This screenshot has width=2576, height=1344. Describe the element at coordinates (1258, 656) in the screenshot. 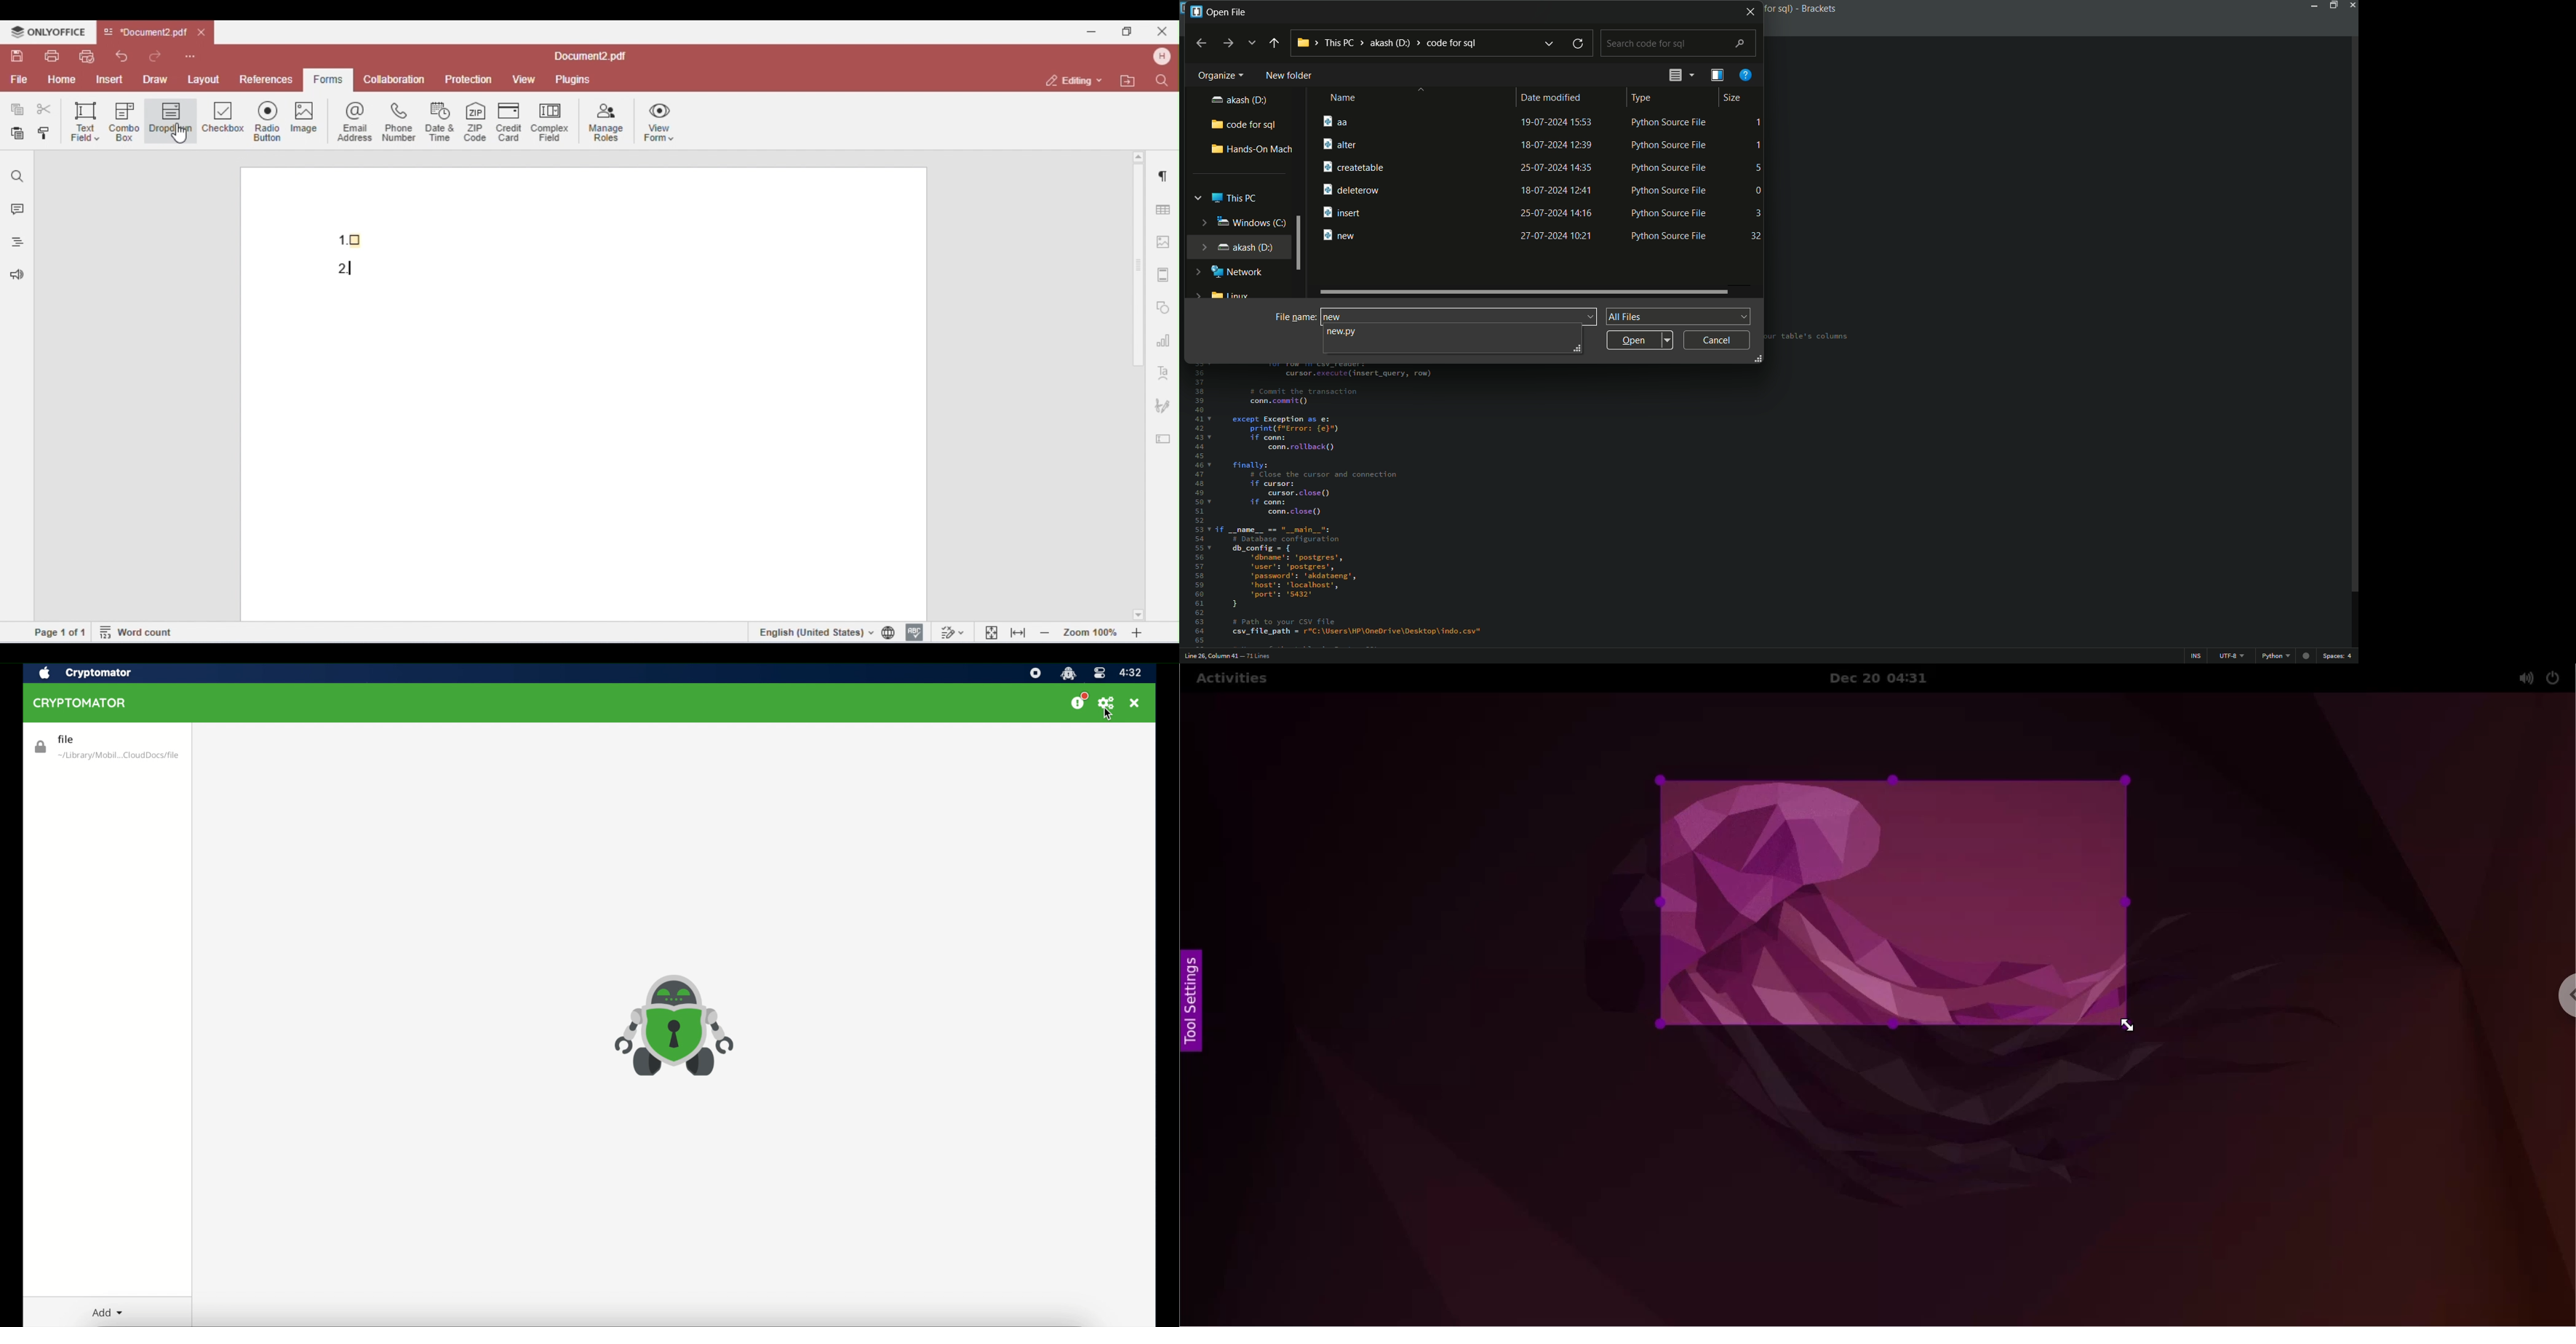

I see `number of lines` at that location.